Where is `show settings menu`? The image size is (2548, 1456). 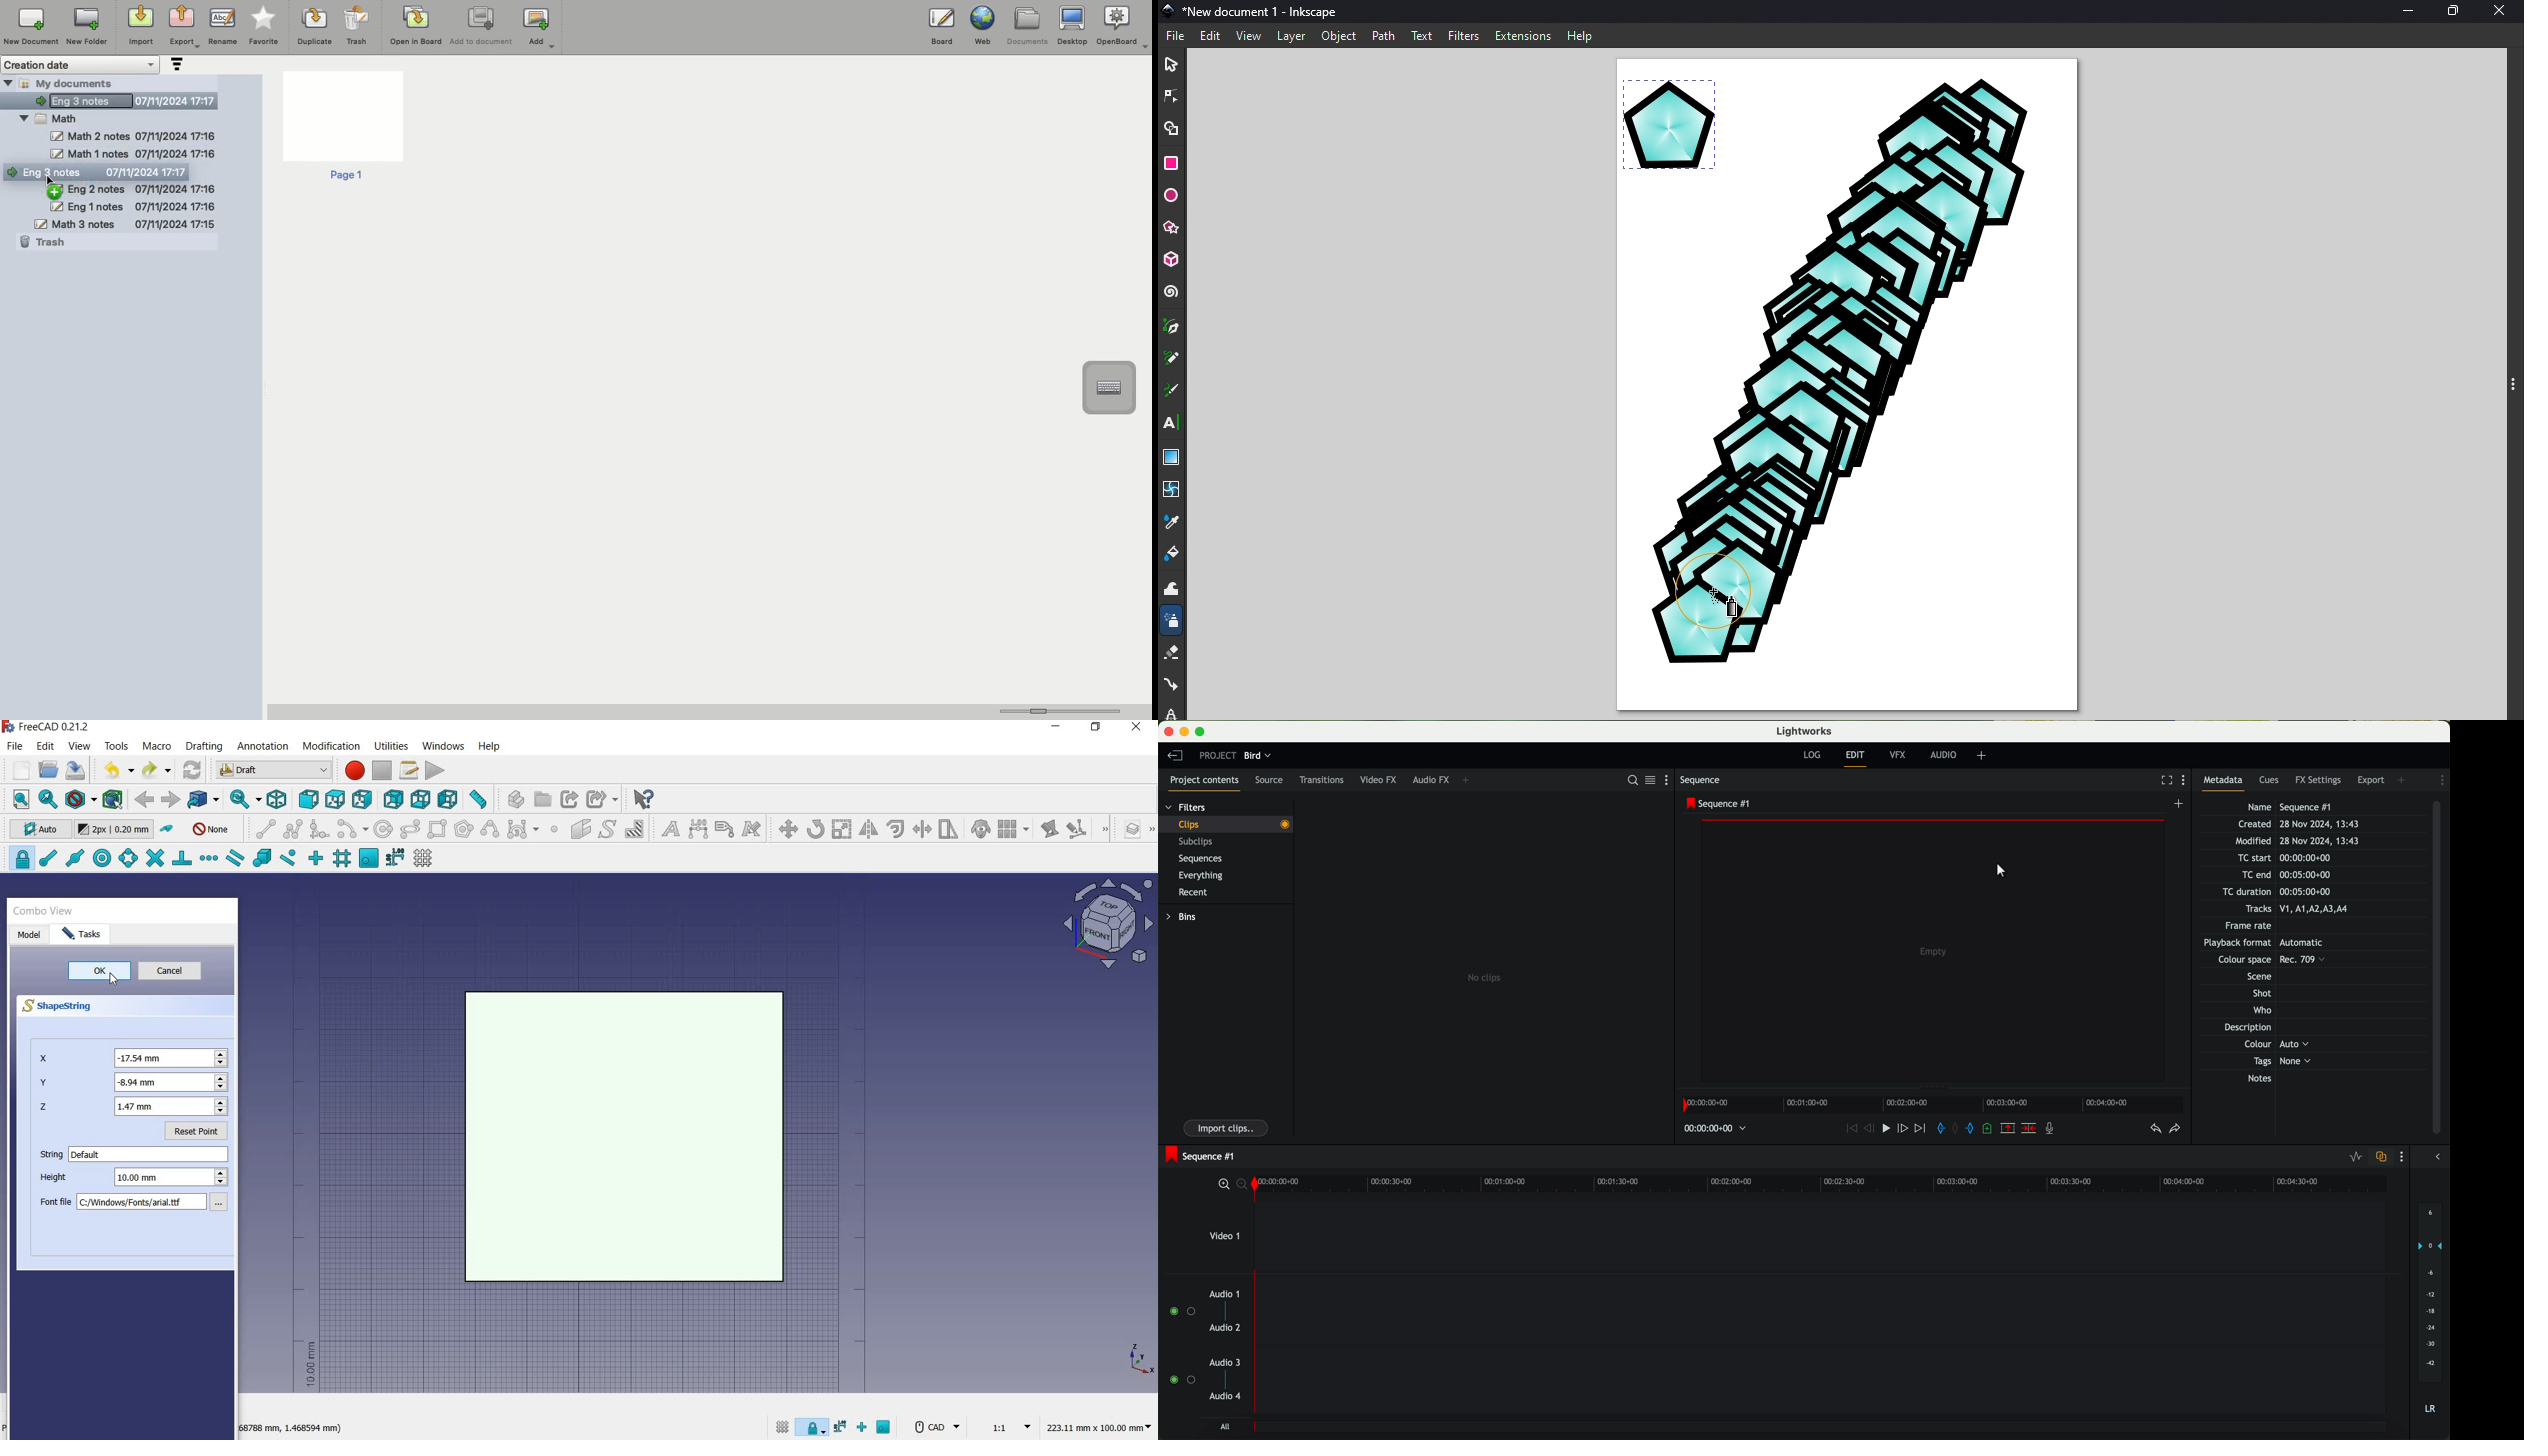
show settings menu is located at coordinates (1665, 780).